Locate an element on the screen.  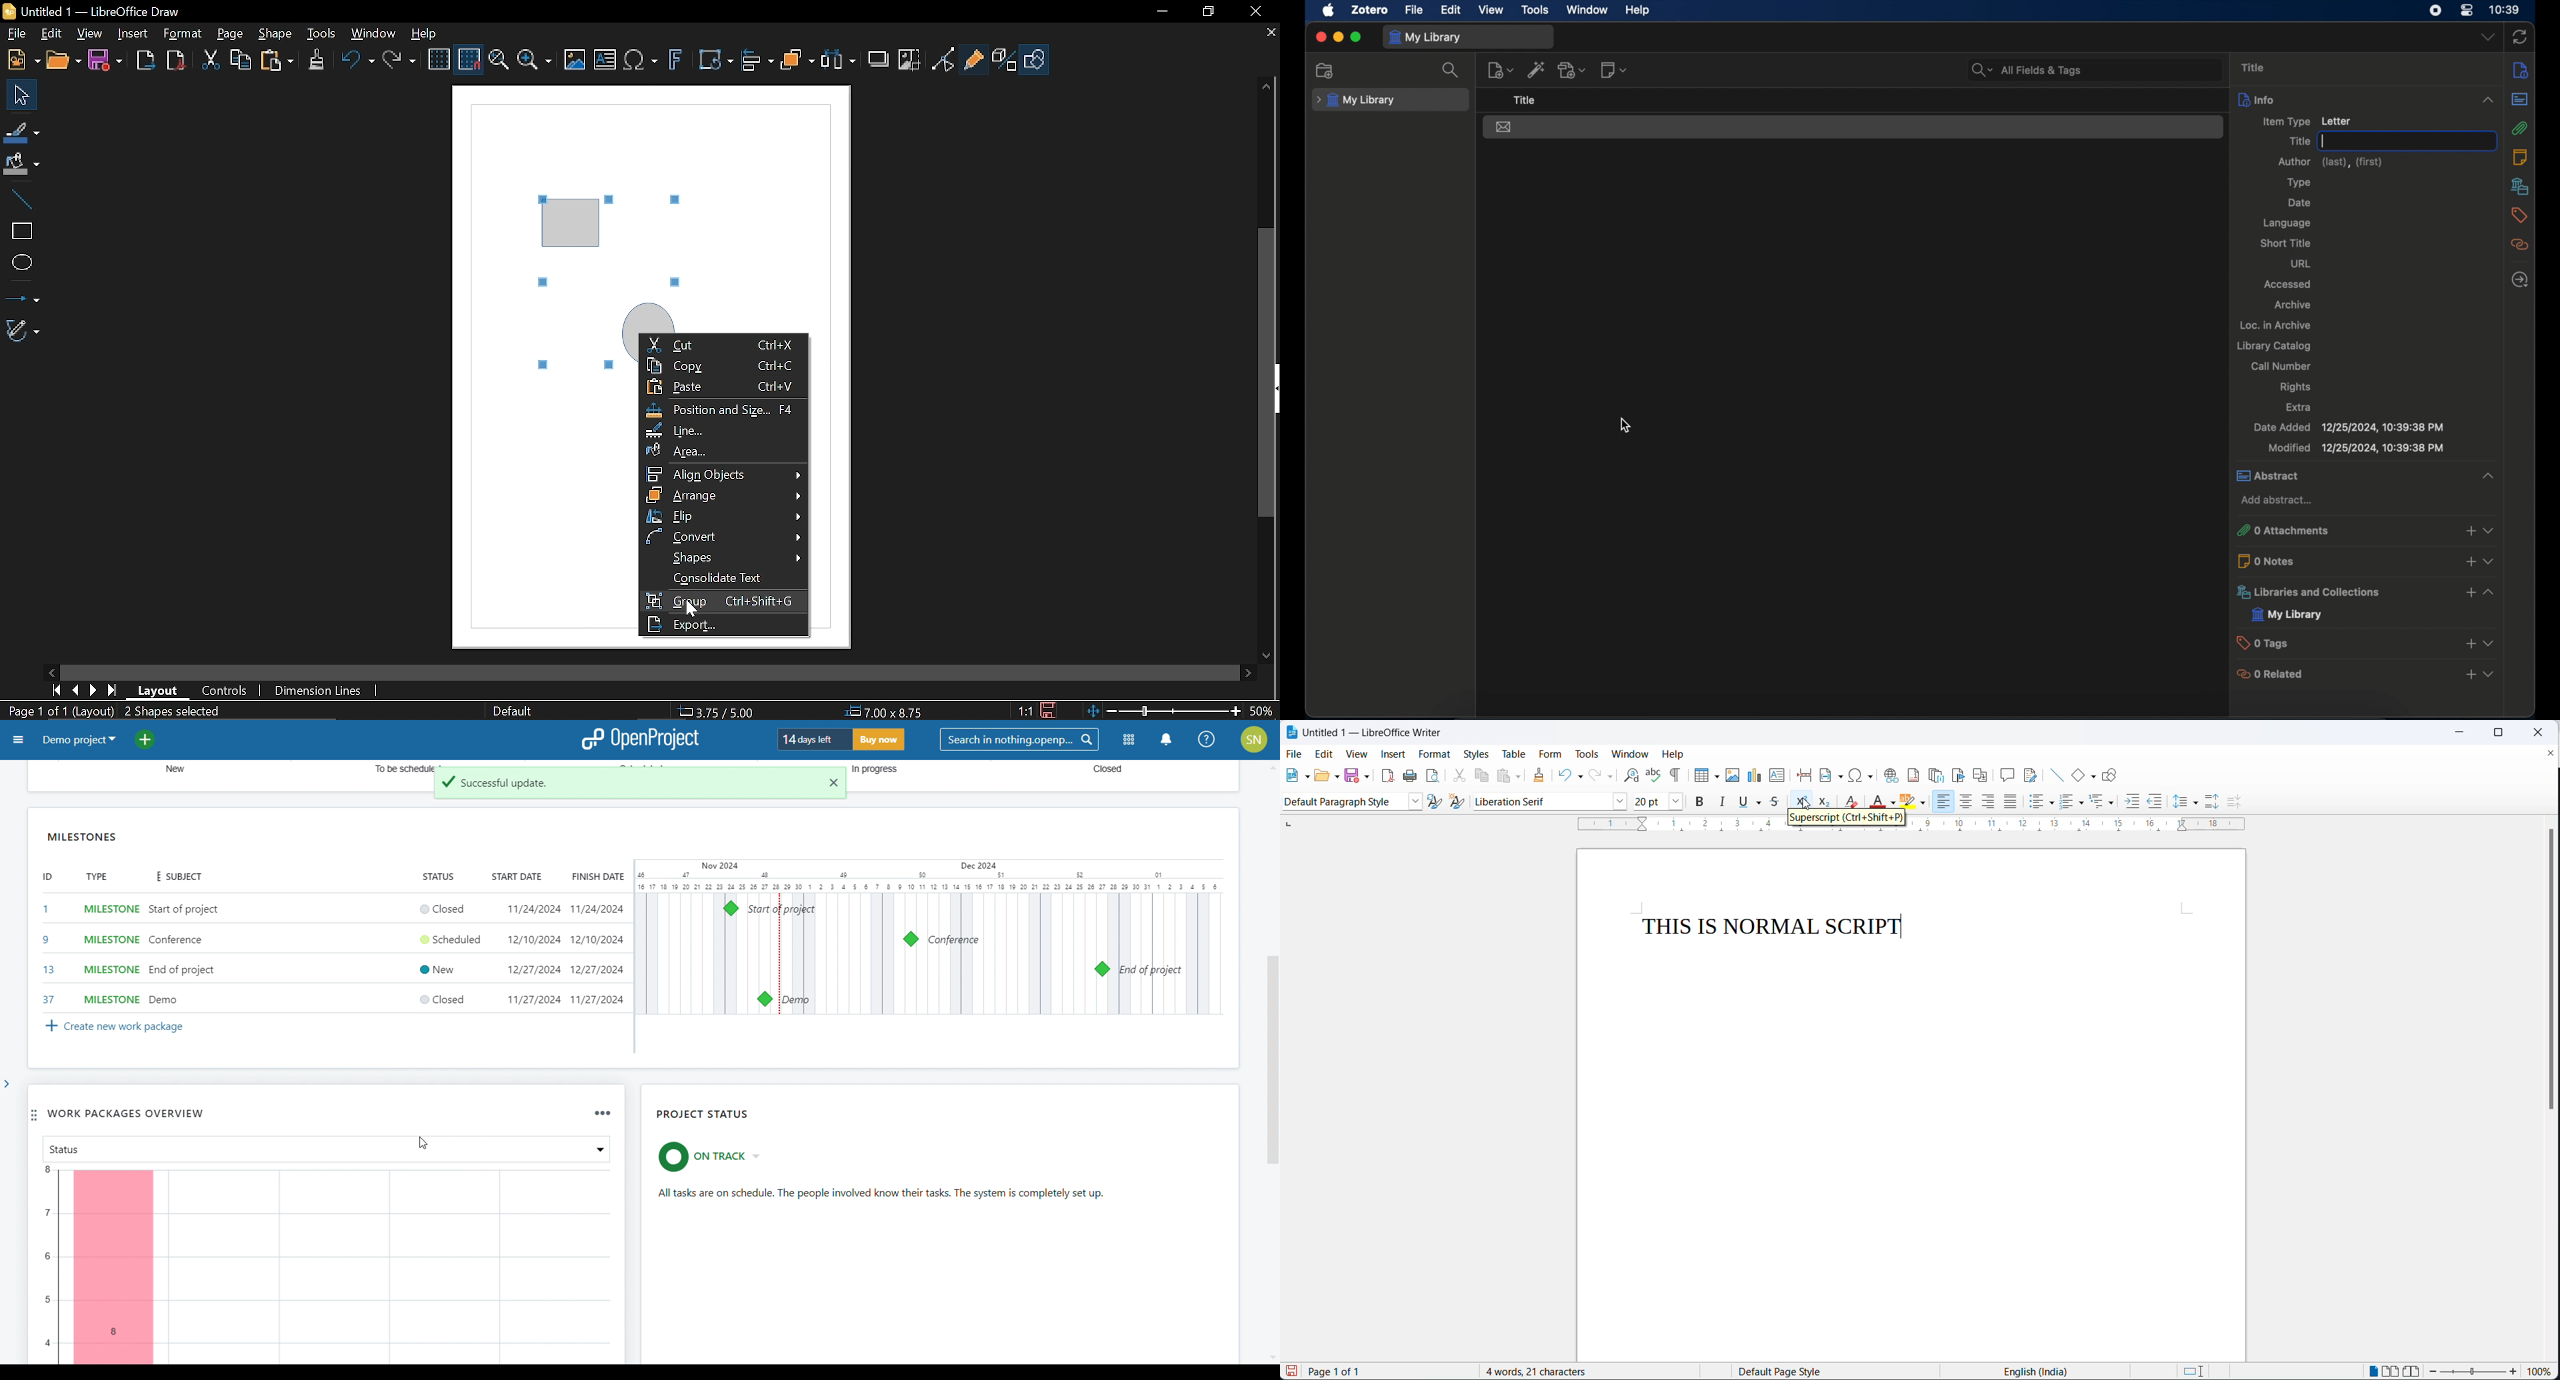
Moveup is located at coordinates (1266, 86).